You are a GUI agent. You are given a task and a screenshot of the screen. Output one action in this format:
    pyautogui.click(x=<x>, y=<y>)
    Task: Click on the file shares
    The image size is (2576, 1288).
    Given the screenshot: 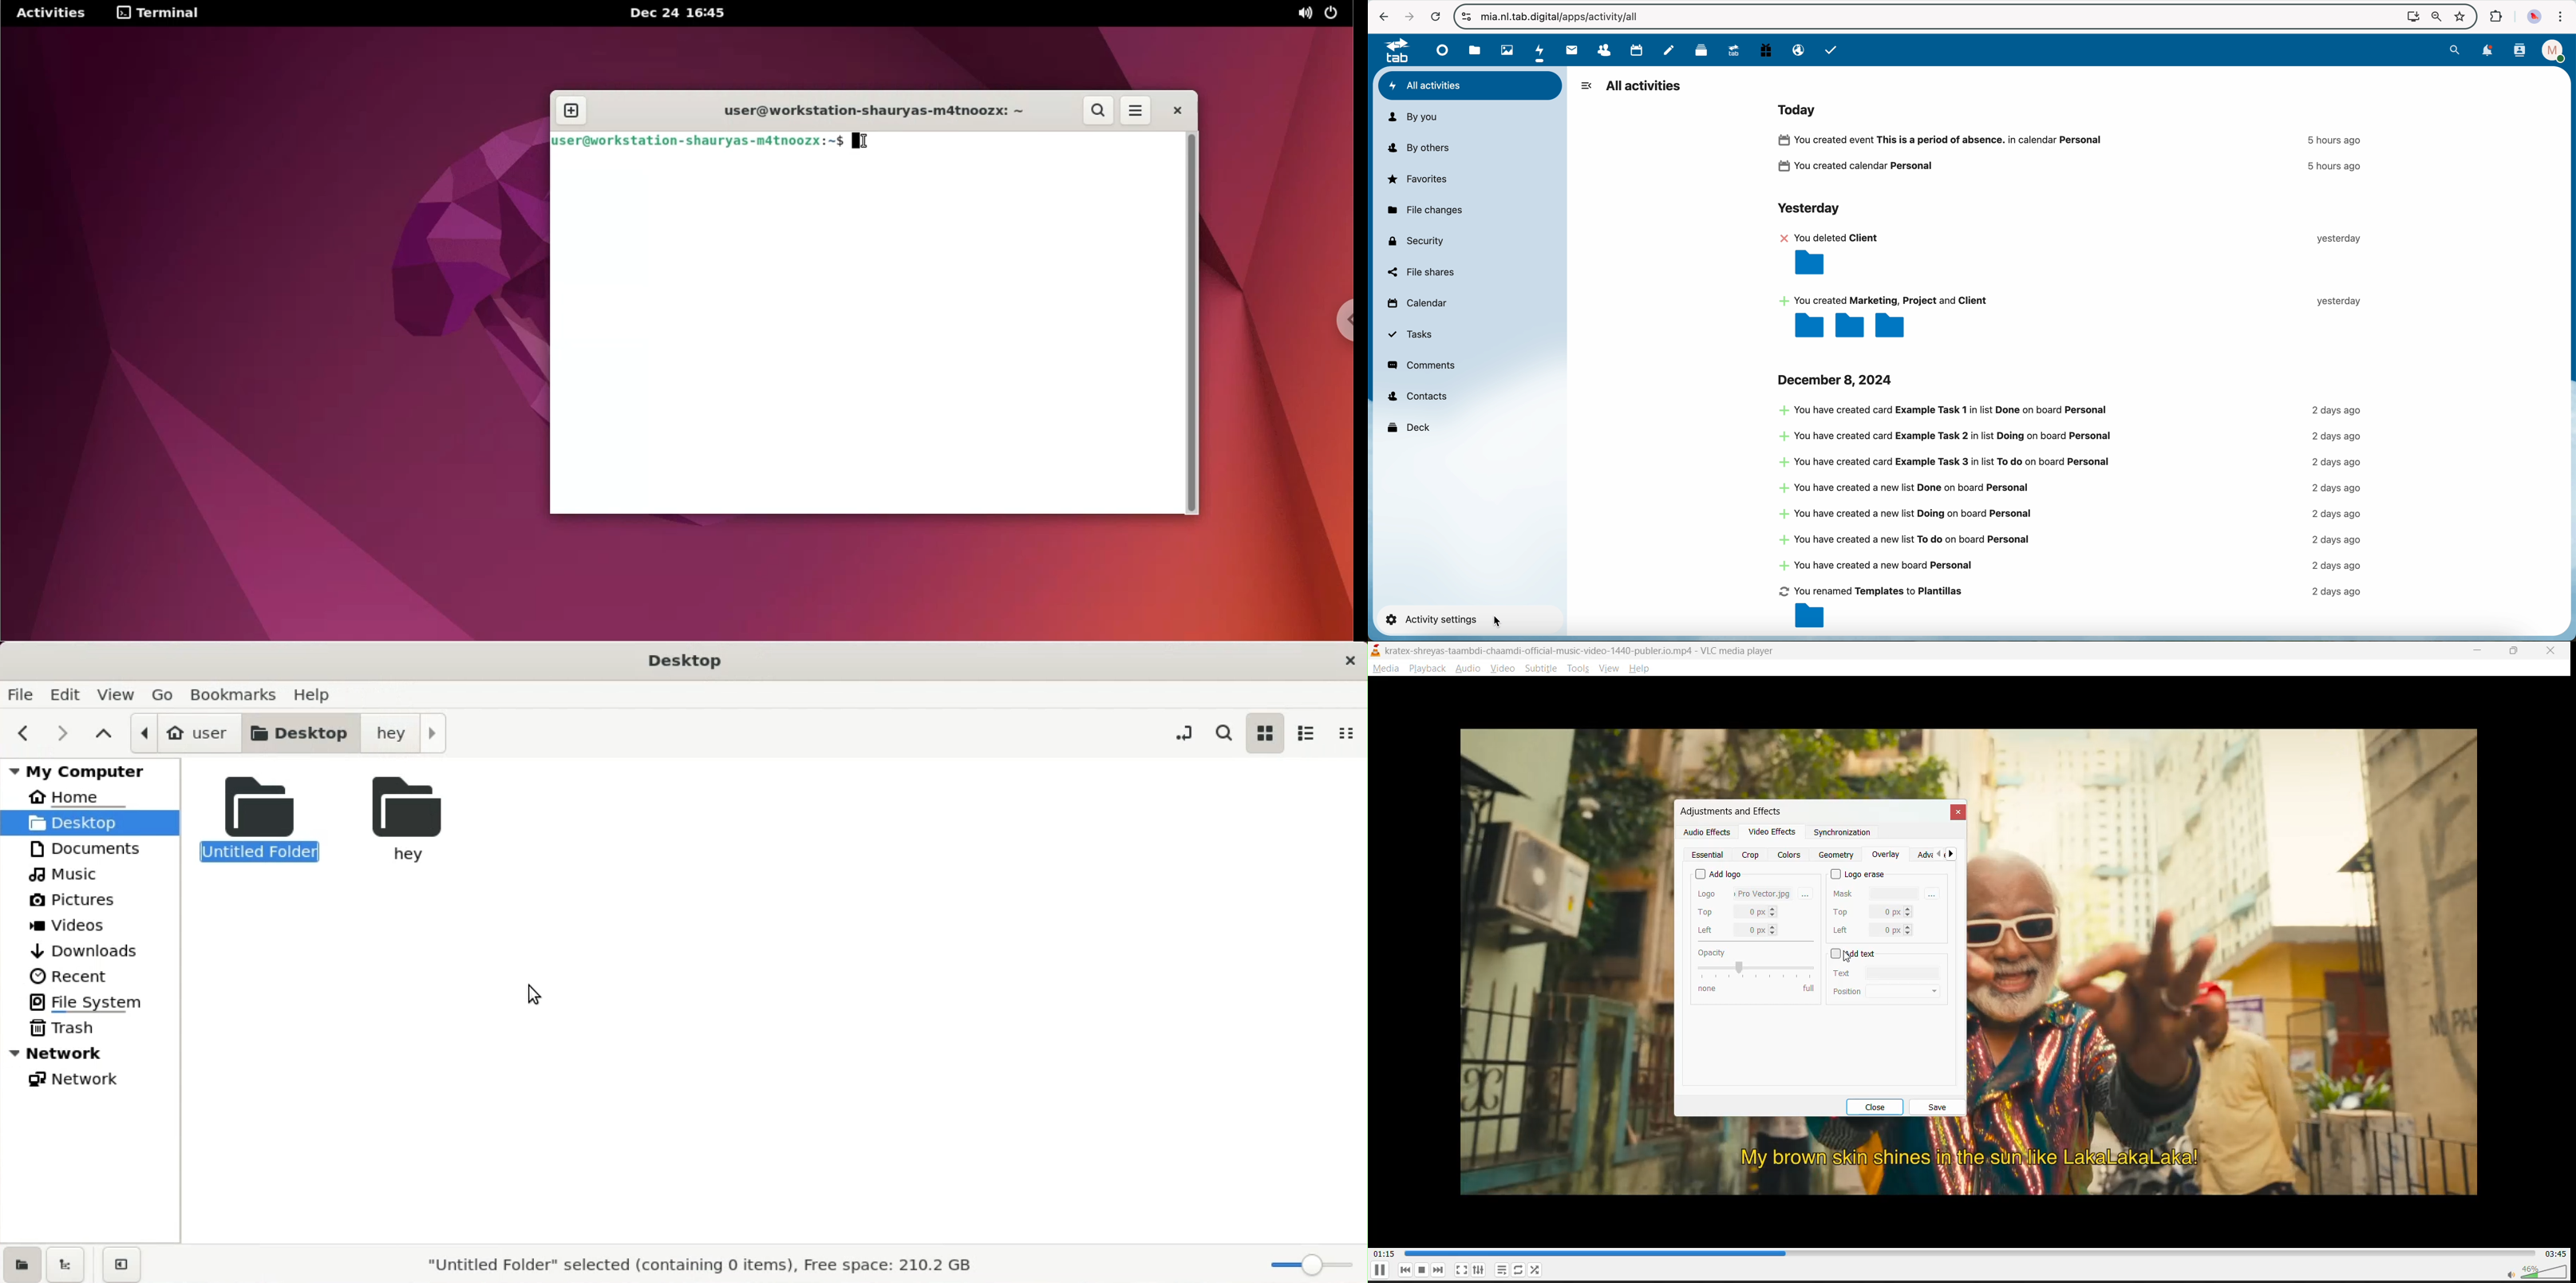 What is the action you would take?
    pyautogui.click(x=1421, y=272)
    